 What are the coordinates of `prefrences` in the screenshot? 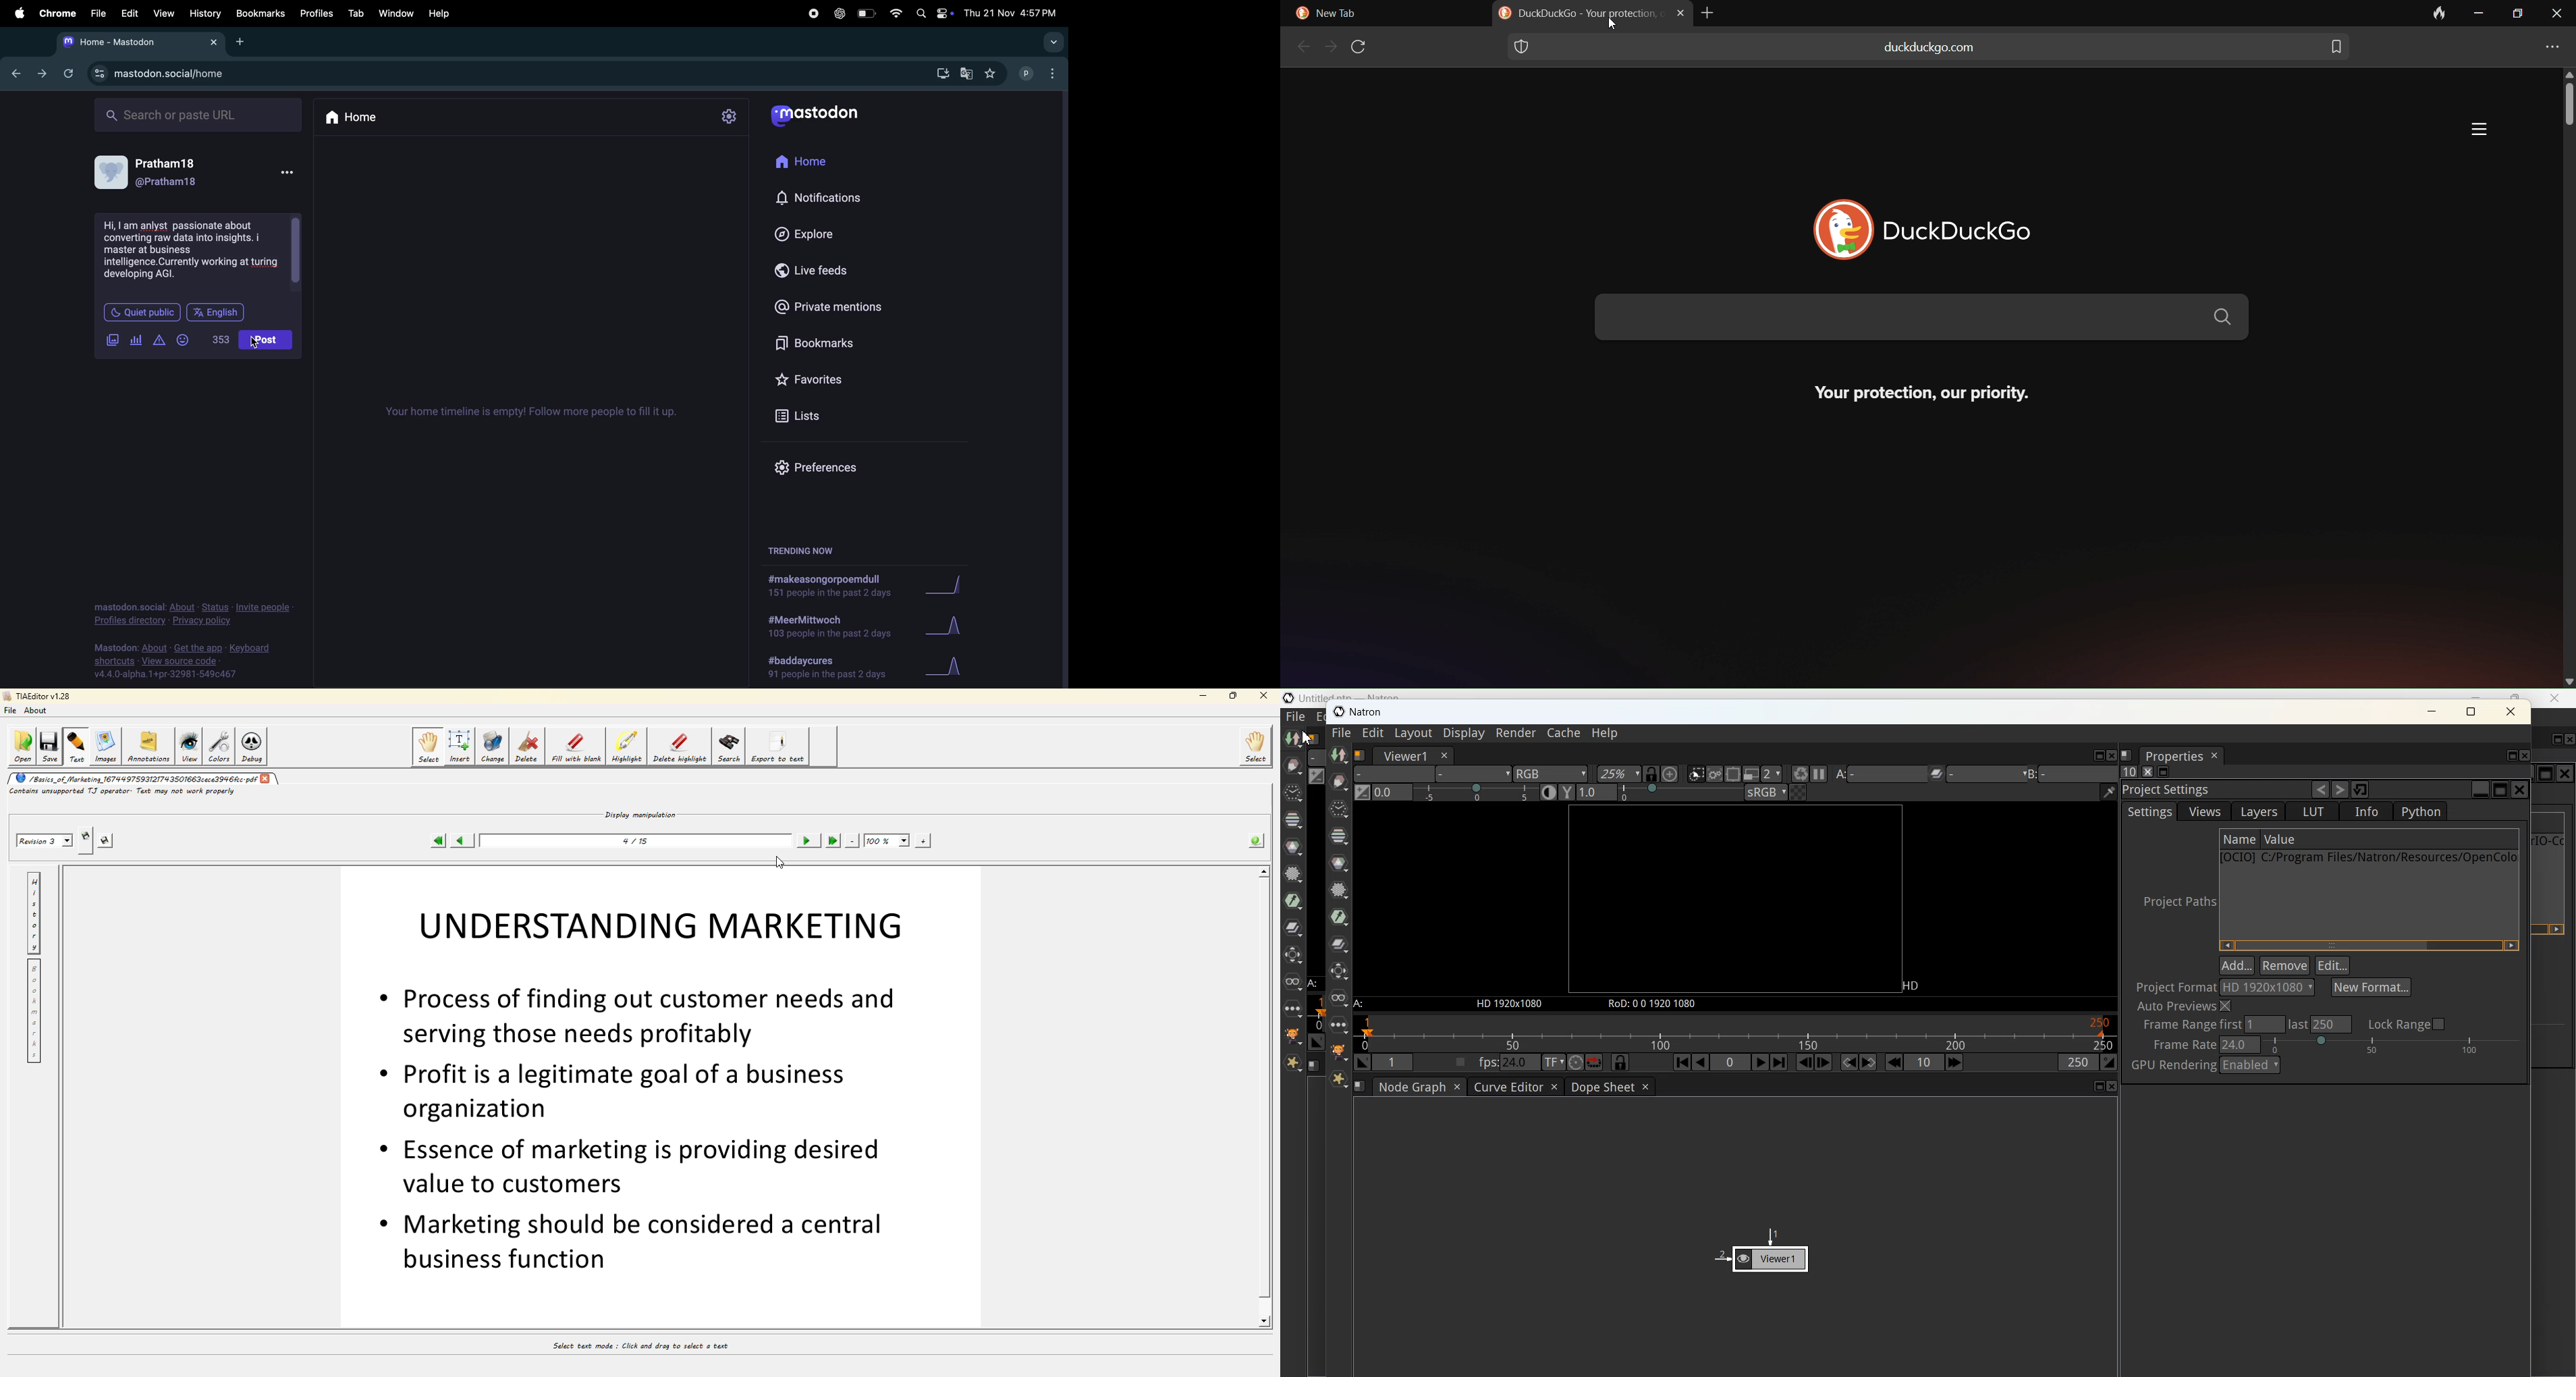 It's located at (823, 466).